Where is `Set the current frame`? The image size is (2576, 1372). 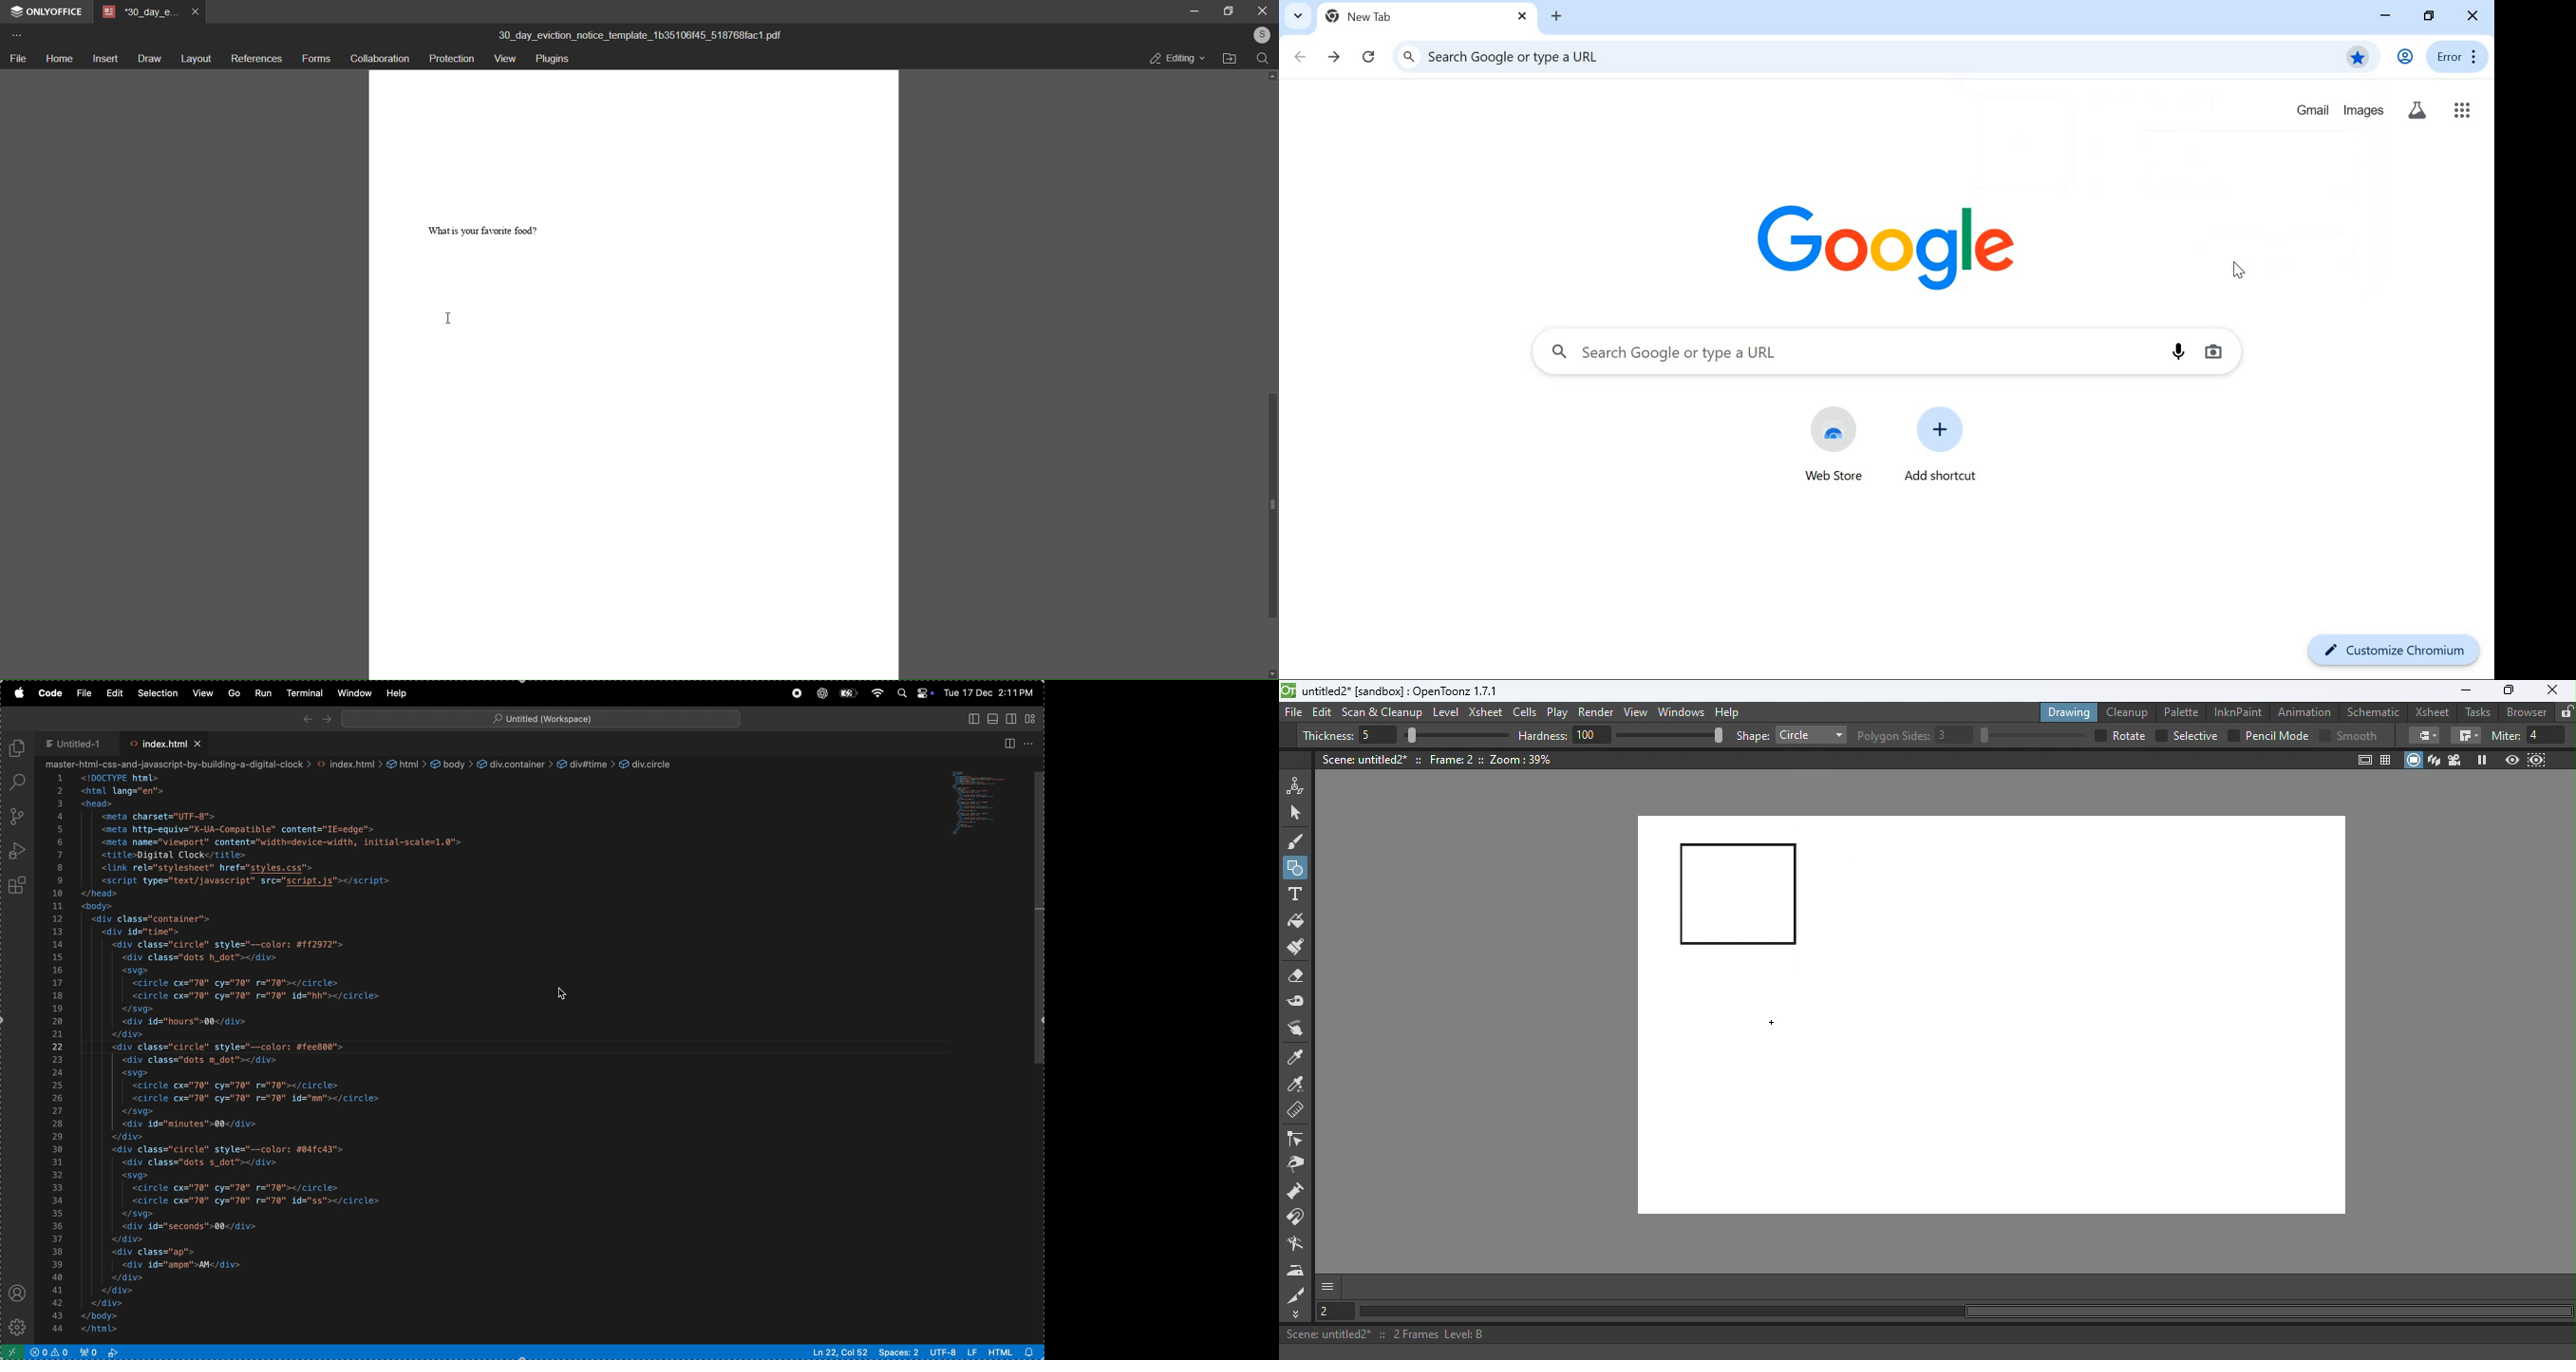 Set the current frame is located at coordinates (1333, 1311).